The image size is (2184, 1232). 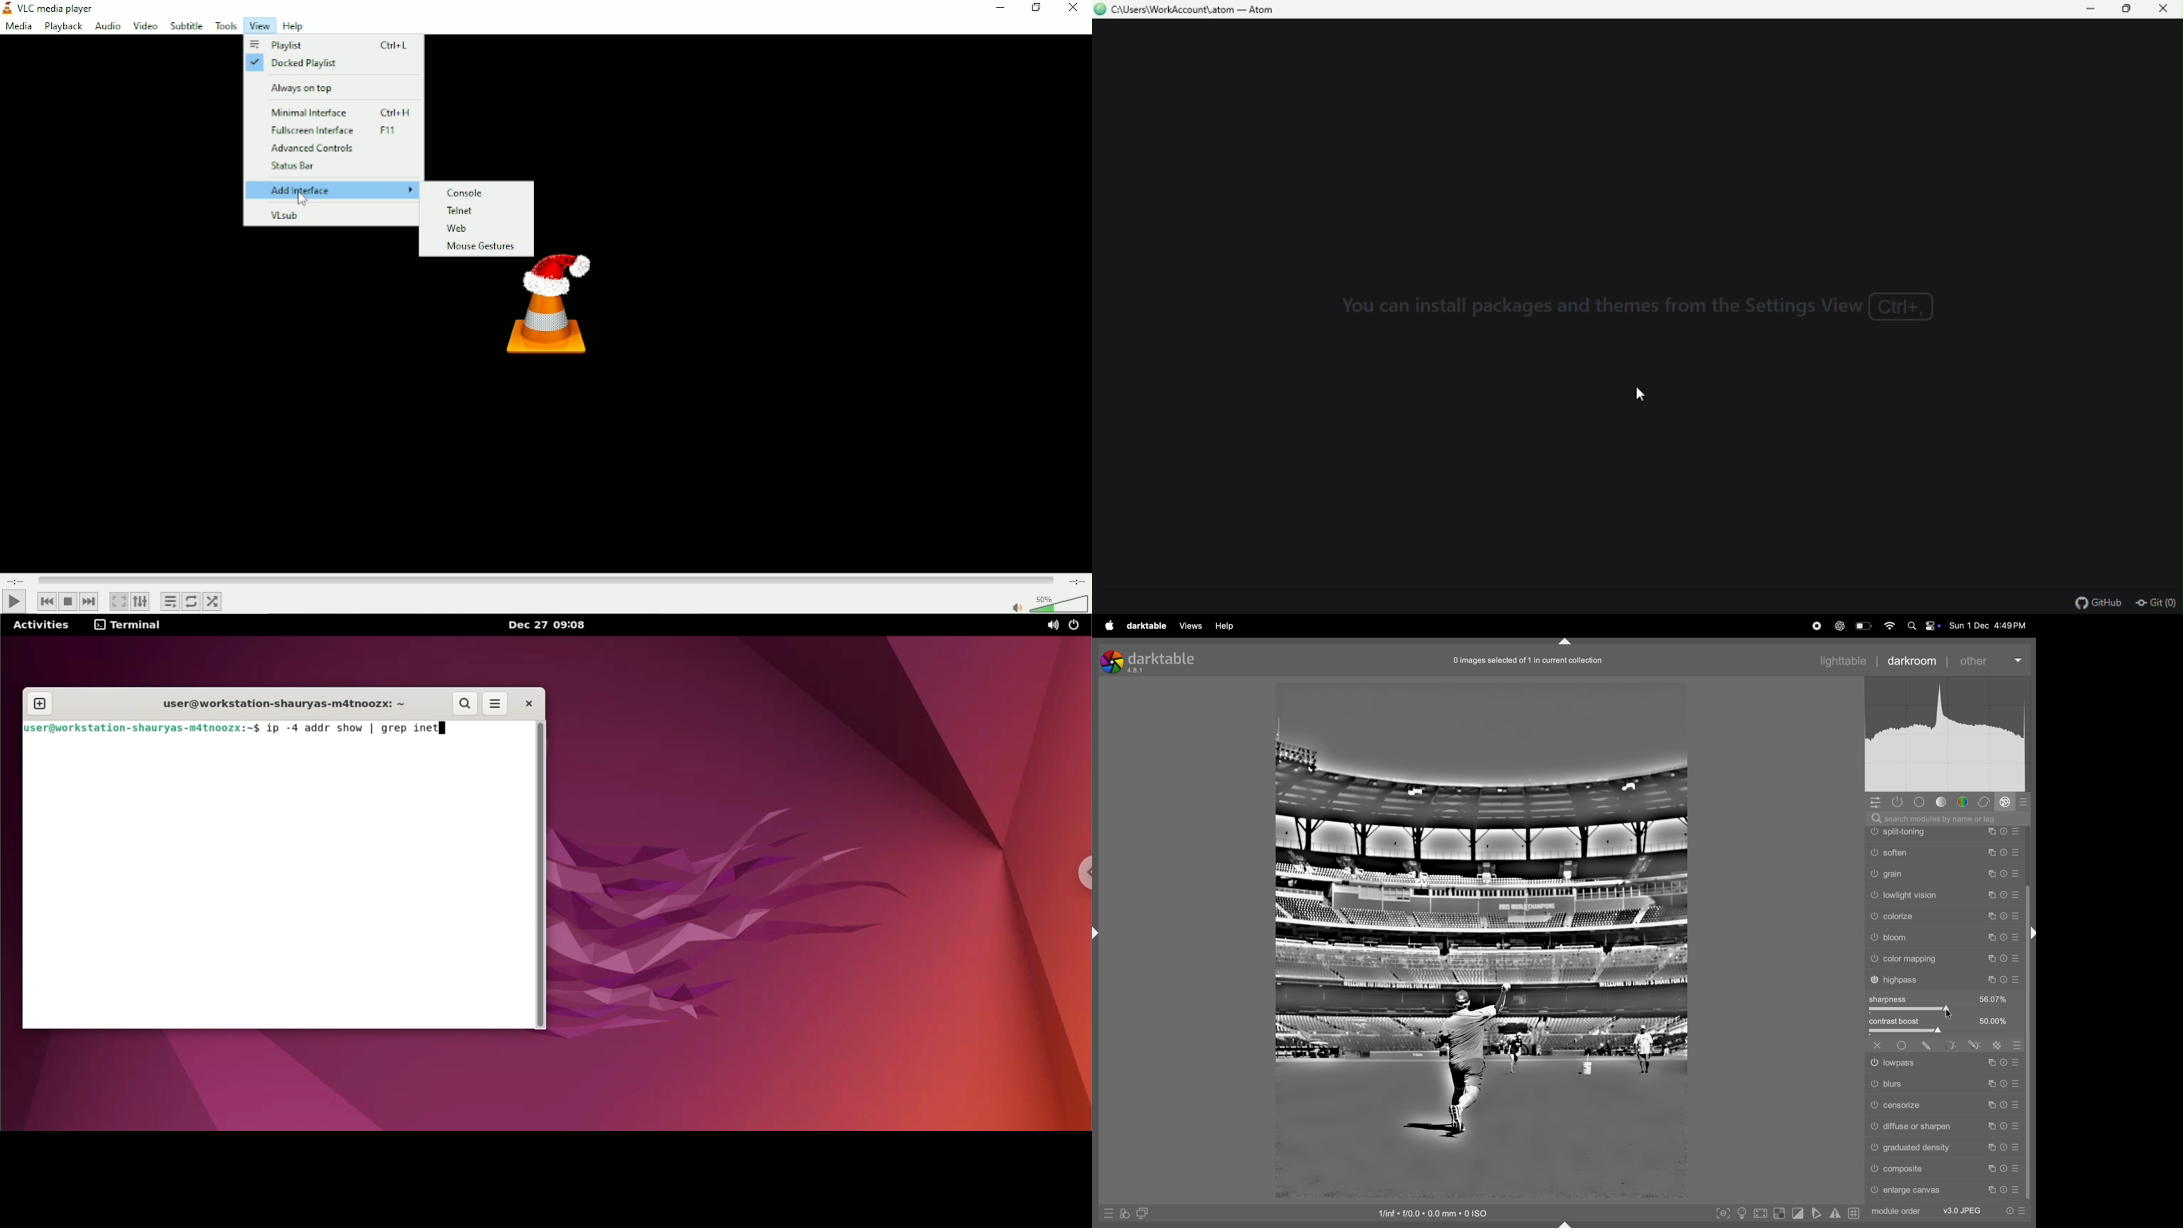 I want to click on Web, so click(x=478, y=228).